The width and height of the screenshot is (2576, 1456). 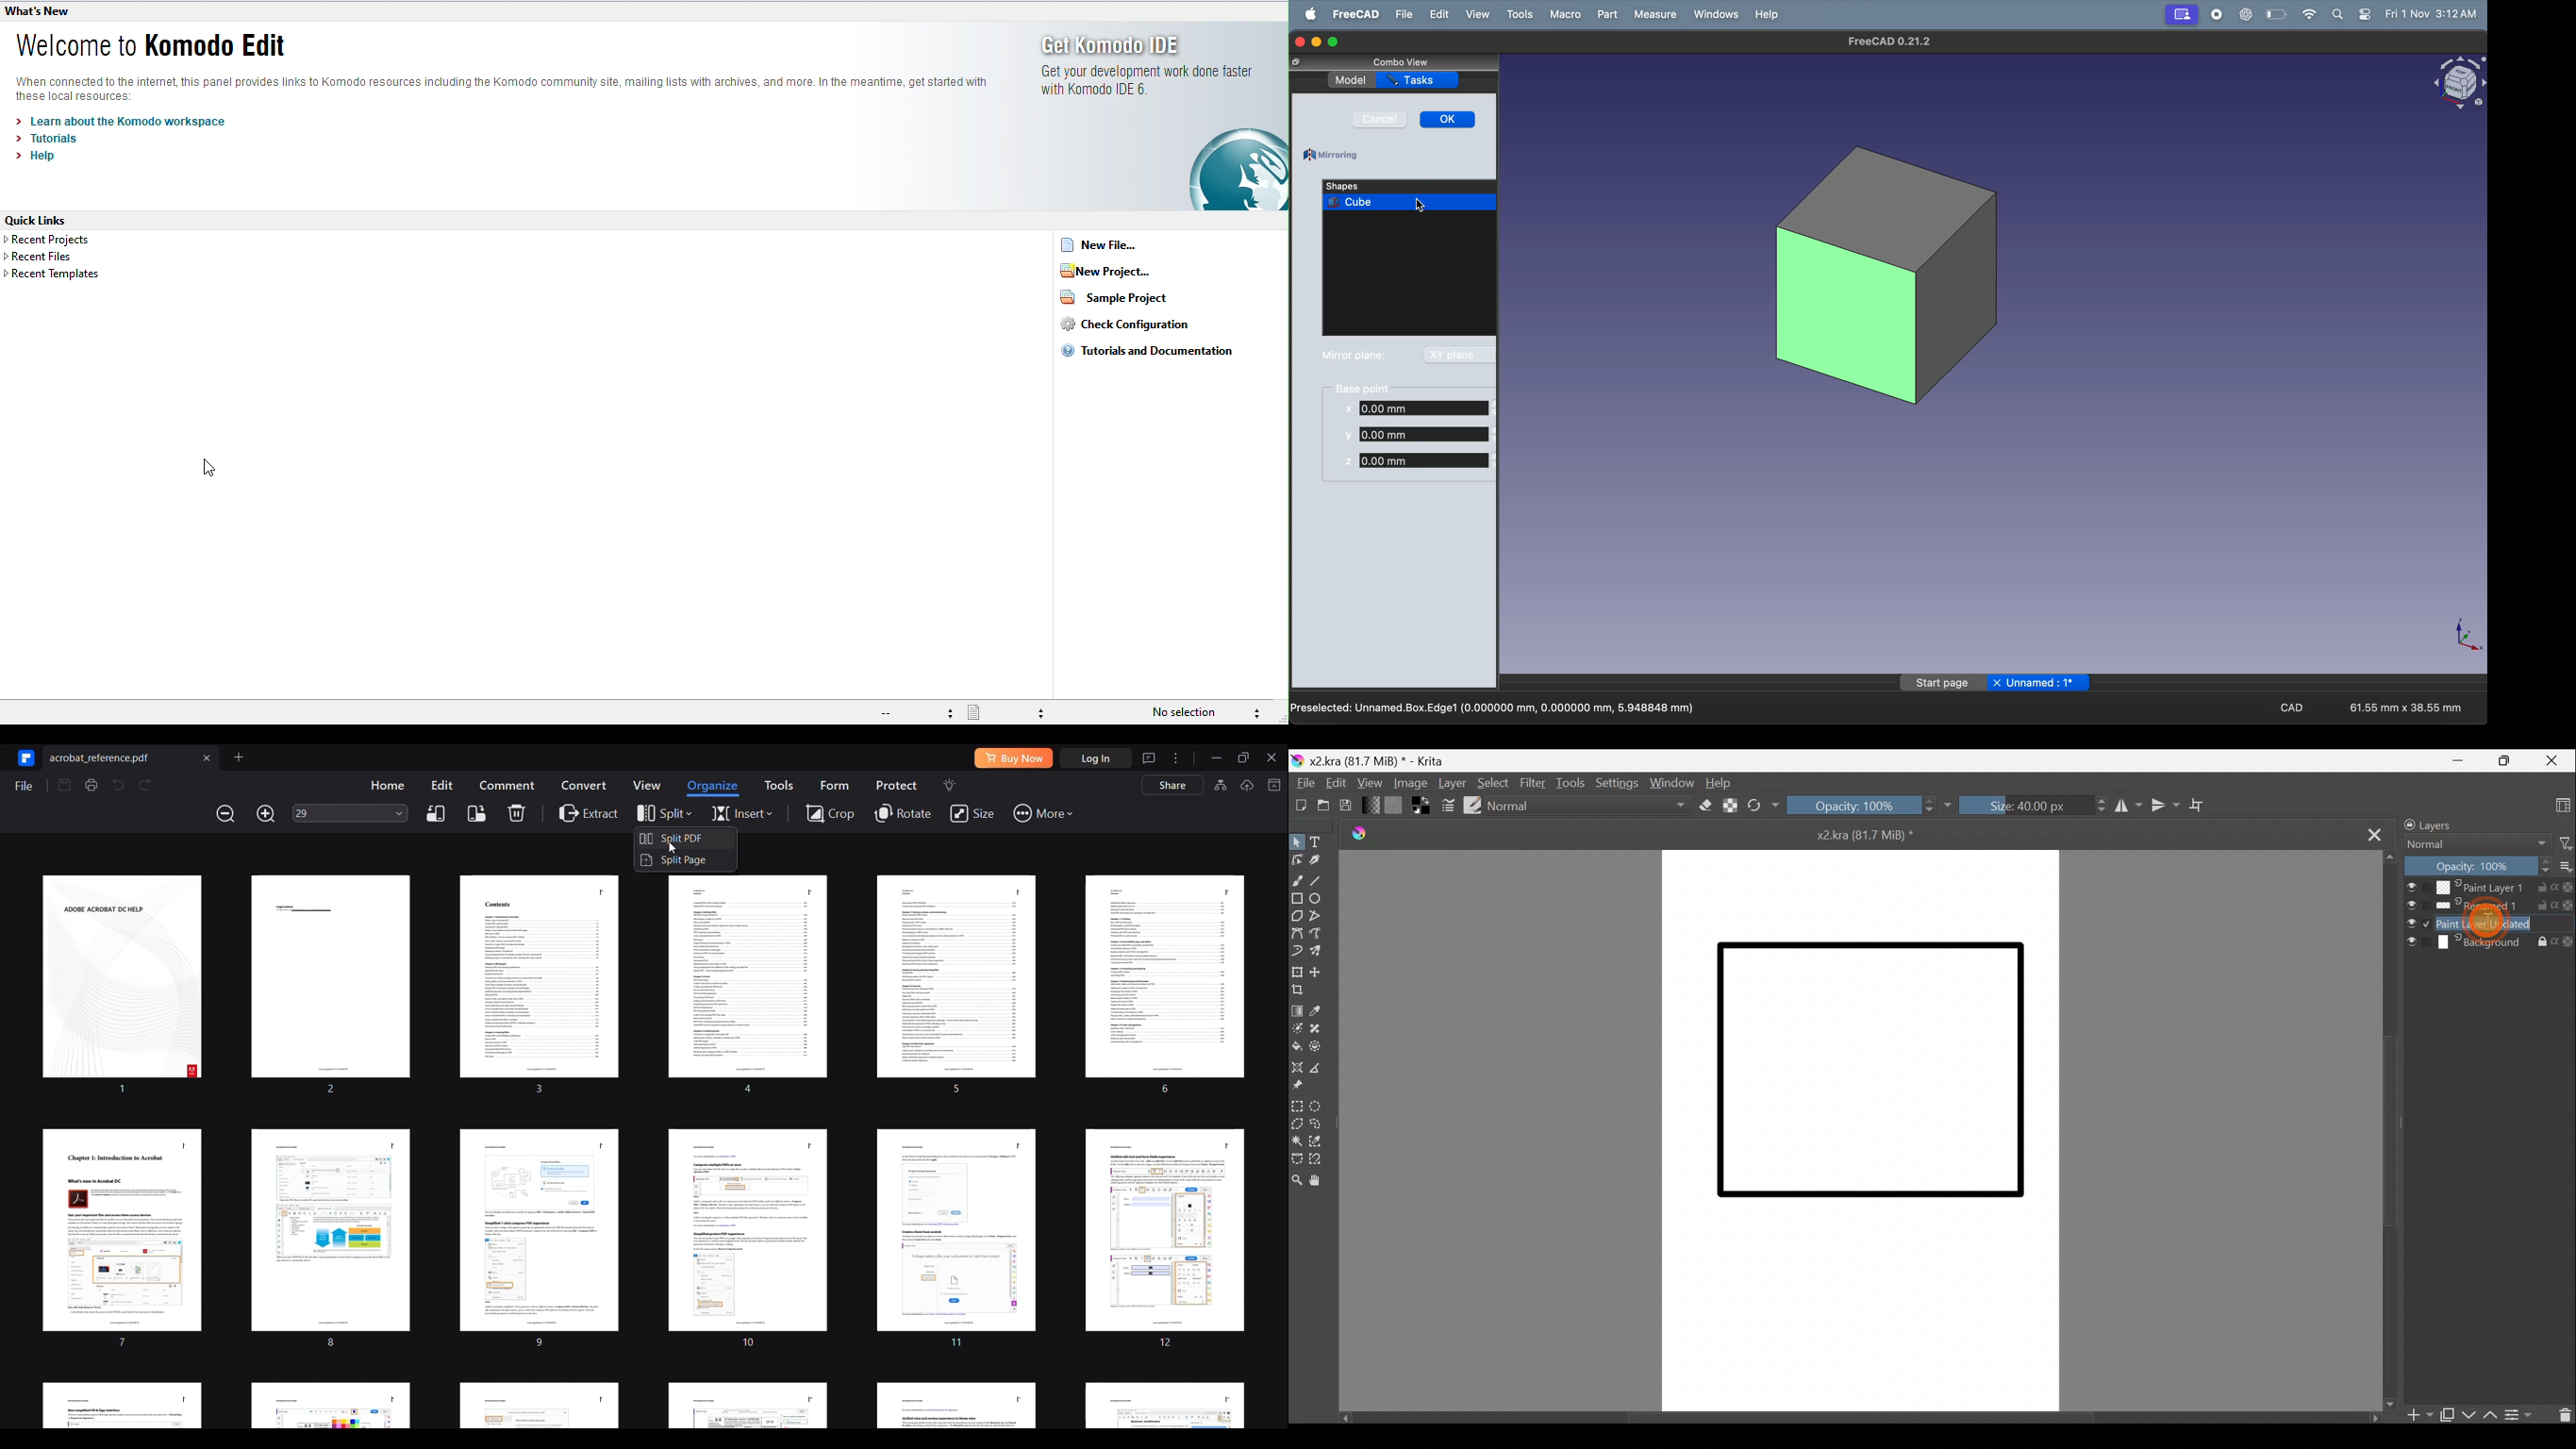 I want to click on battery, so click(x=2277, y=14).